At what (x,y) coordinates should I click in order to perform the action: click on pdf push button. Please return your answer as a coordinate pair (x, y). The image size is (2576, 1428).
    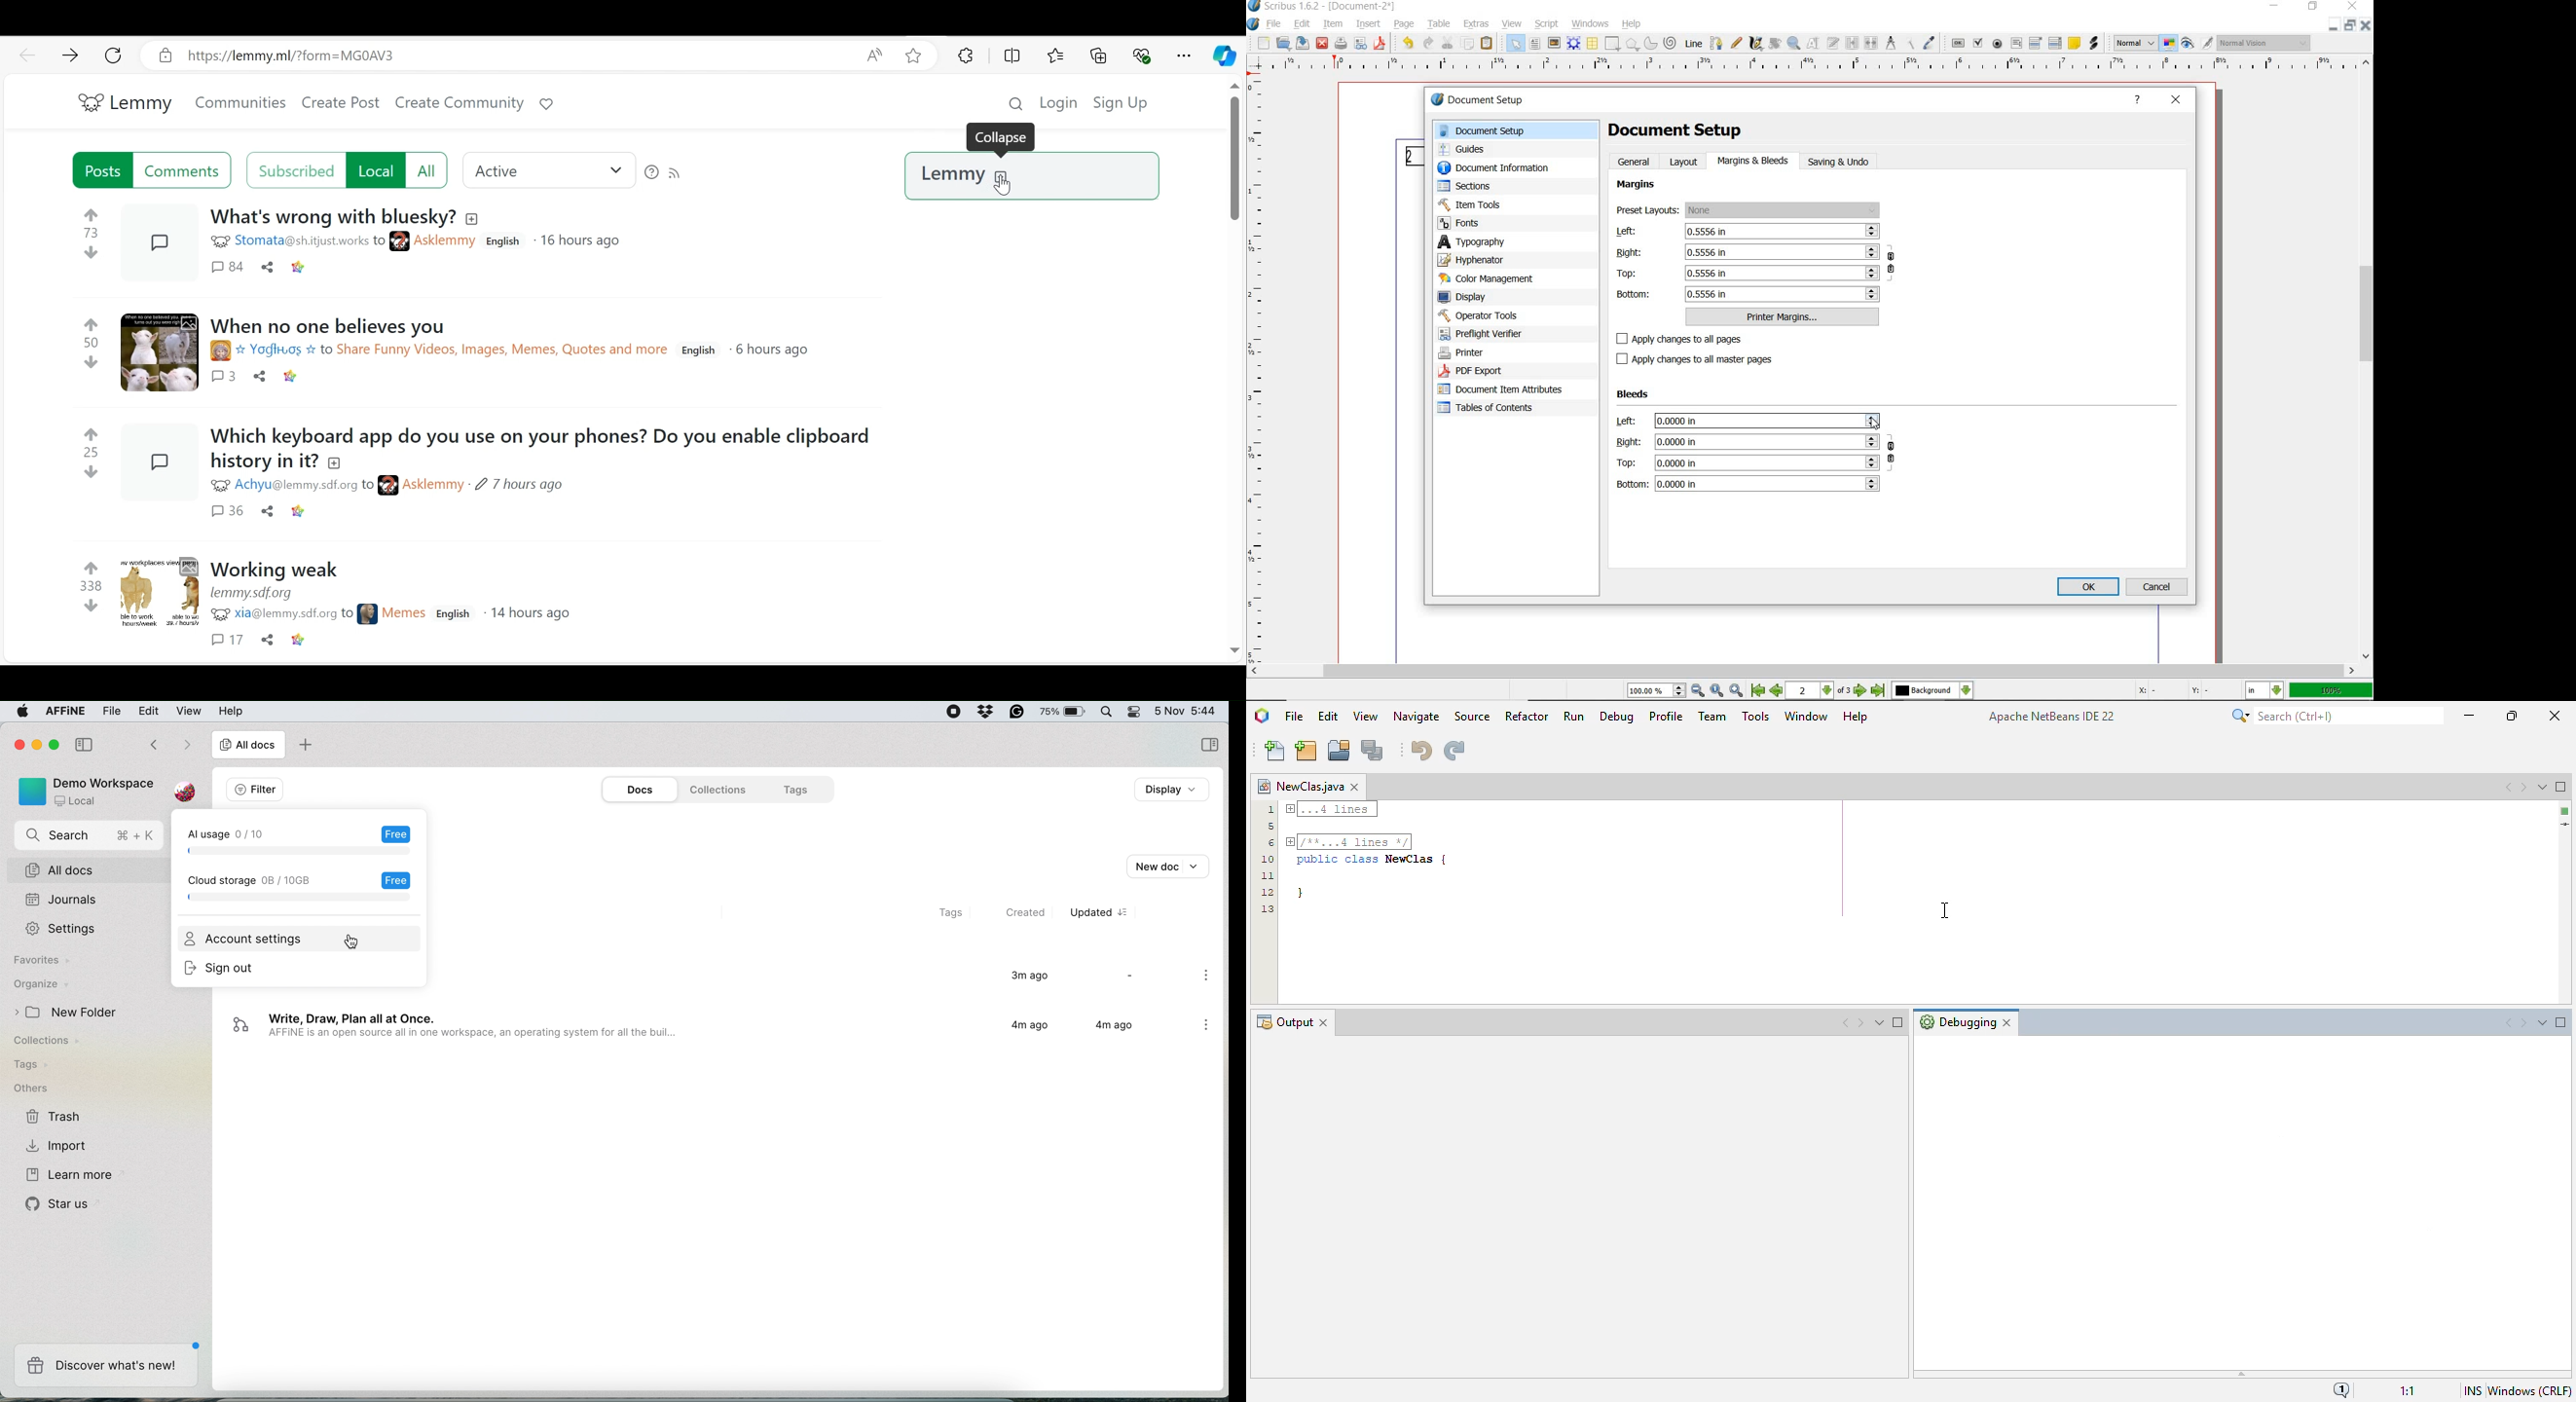
    Looking at the image, I should click on (1959, 44).